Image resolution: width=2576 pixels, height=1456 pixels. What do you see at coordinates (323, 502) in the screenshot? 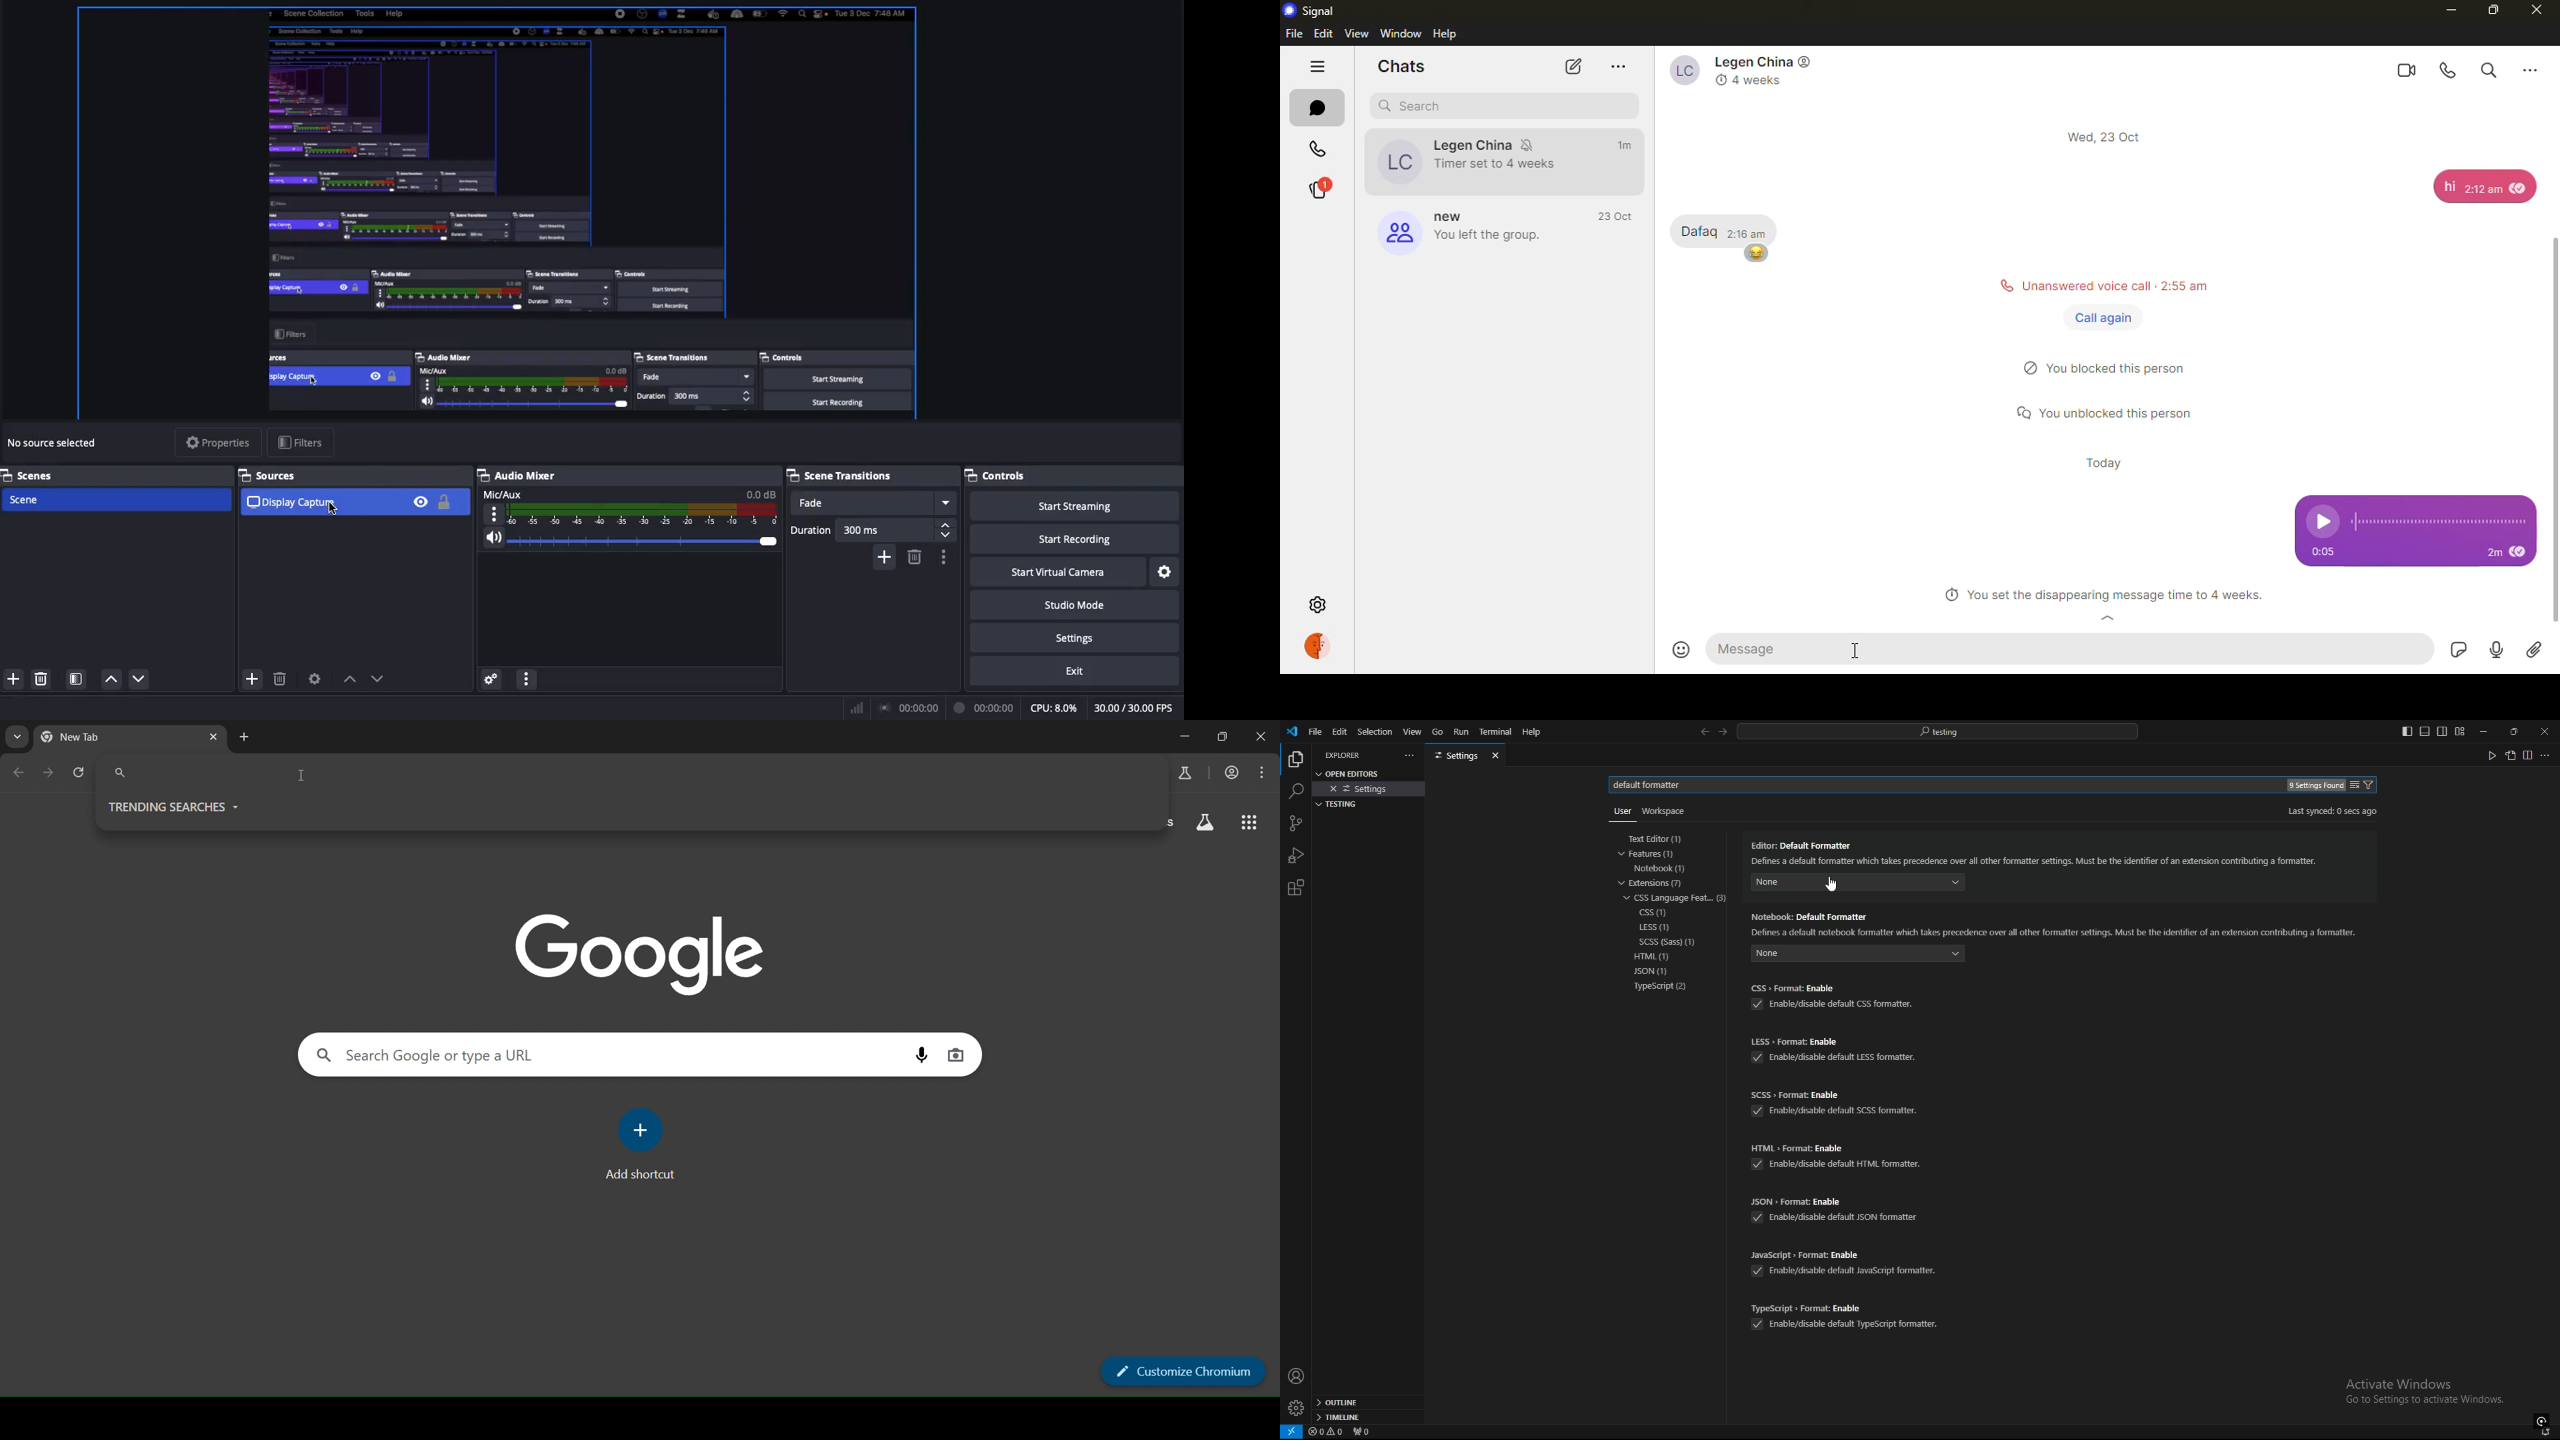
I see `Display capture` at bounding box center [323, 502].